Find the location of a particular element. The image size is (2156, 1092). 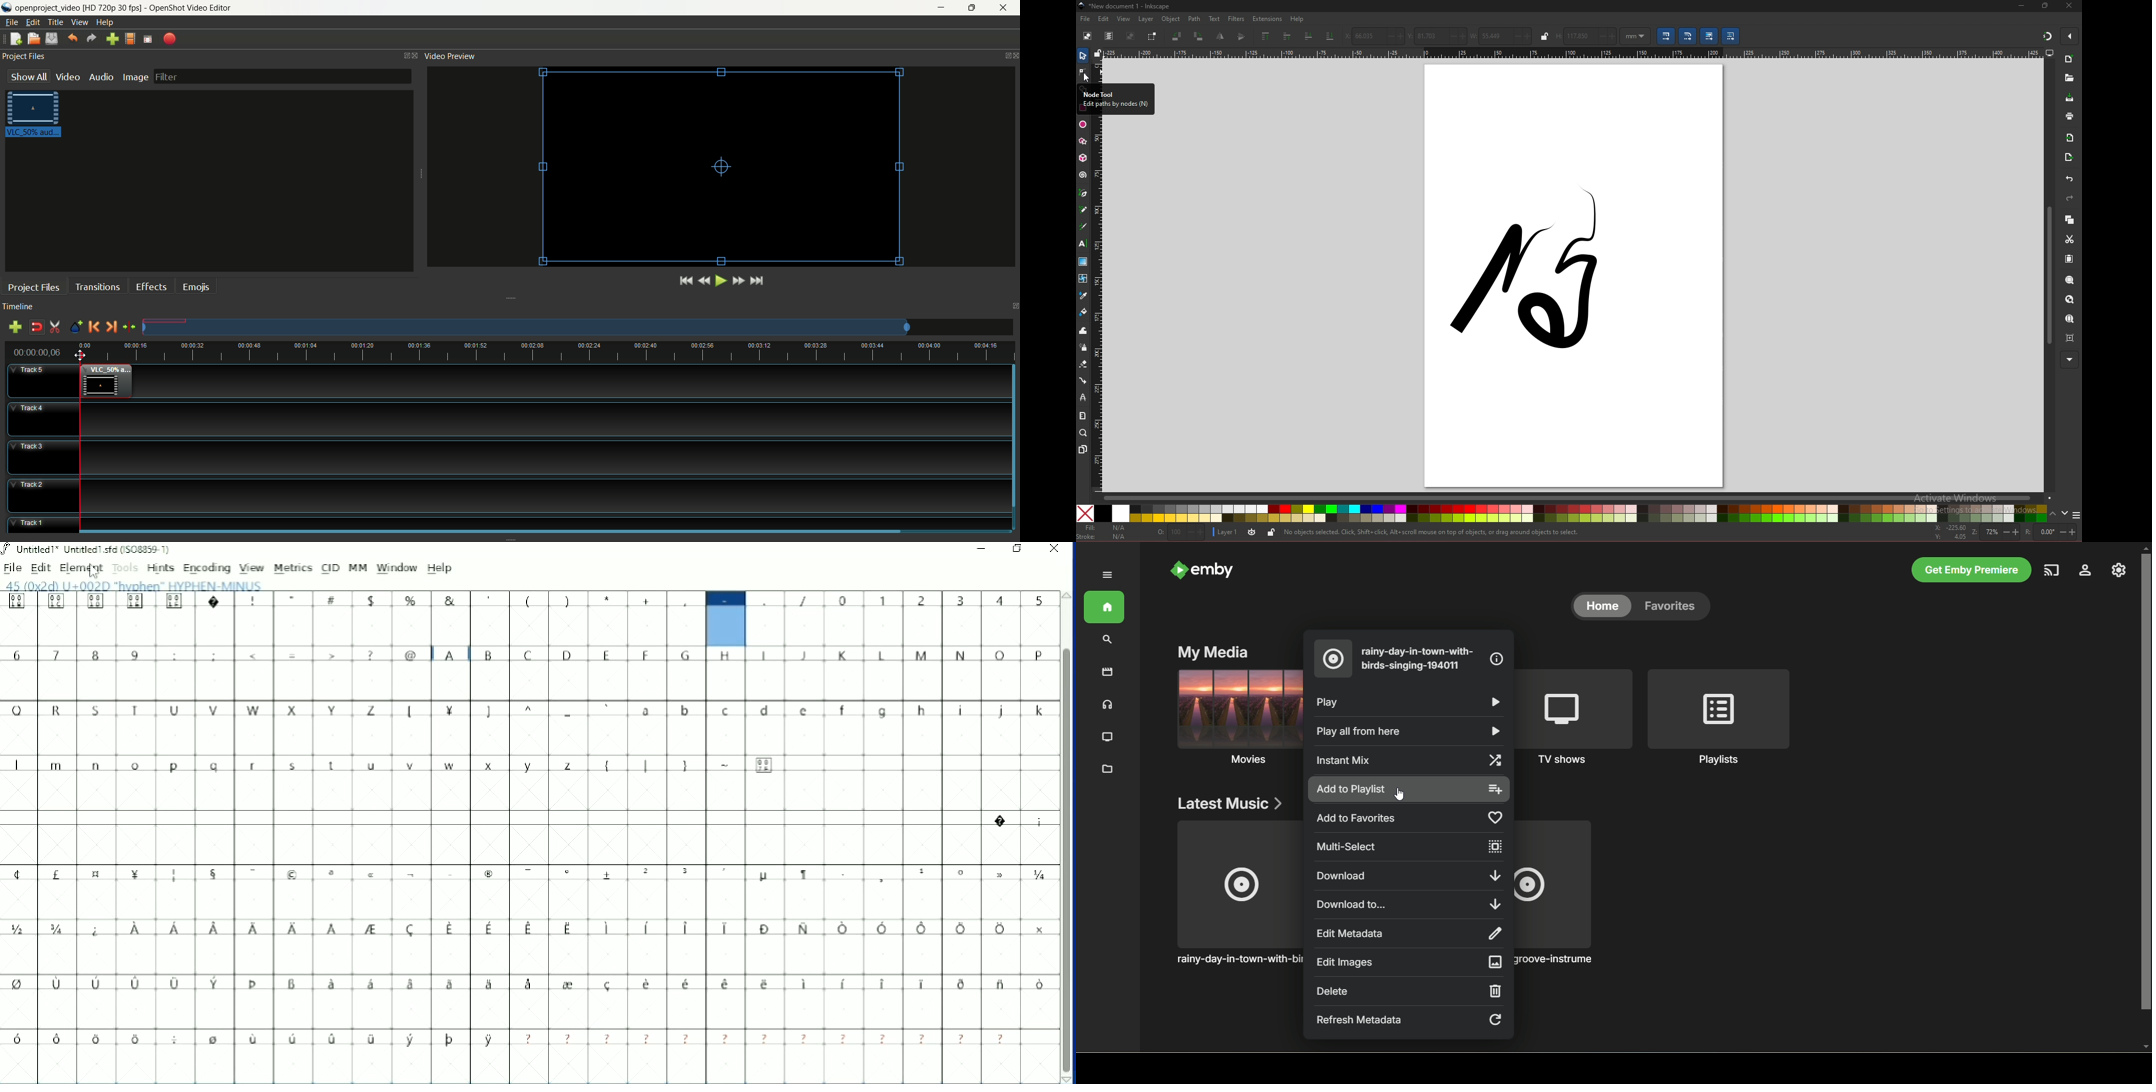

lock is located at coordinates (1546, 36).